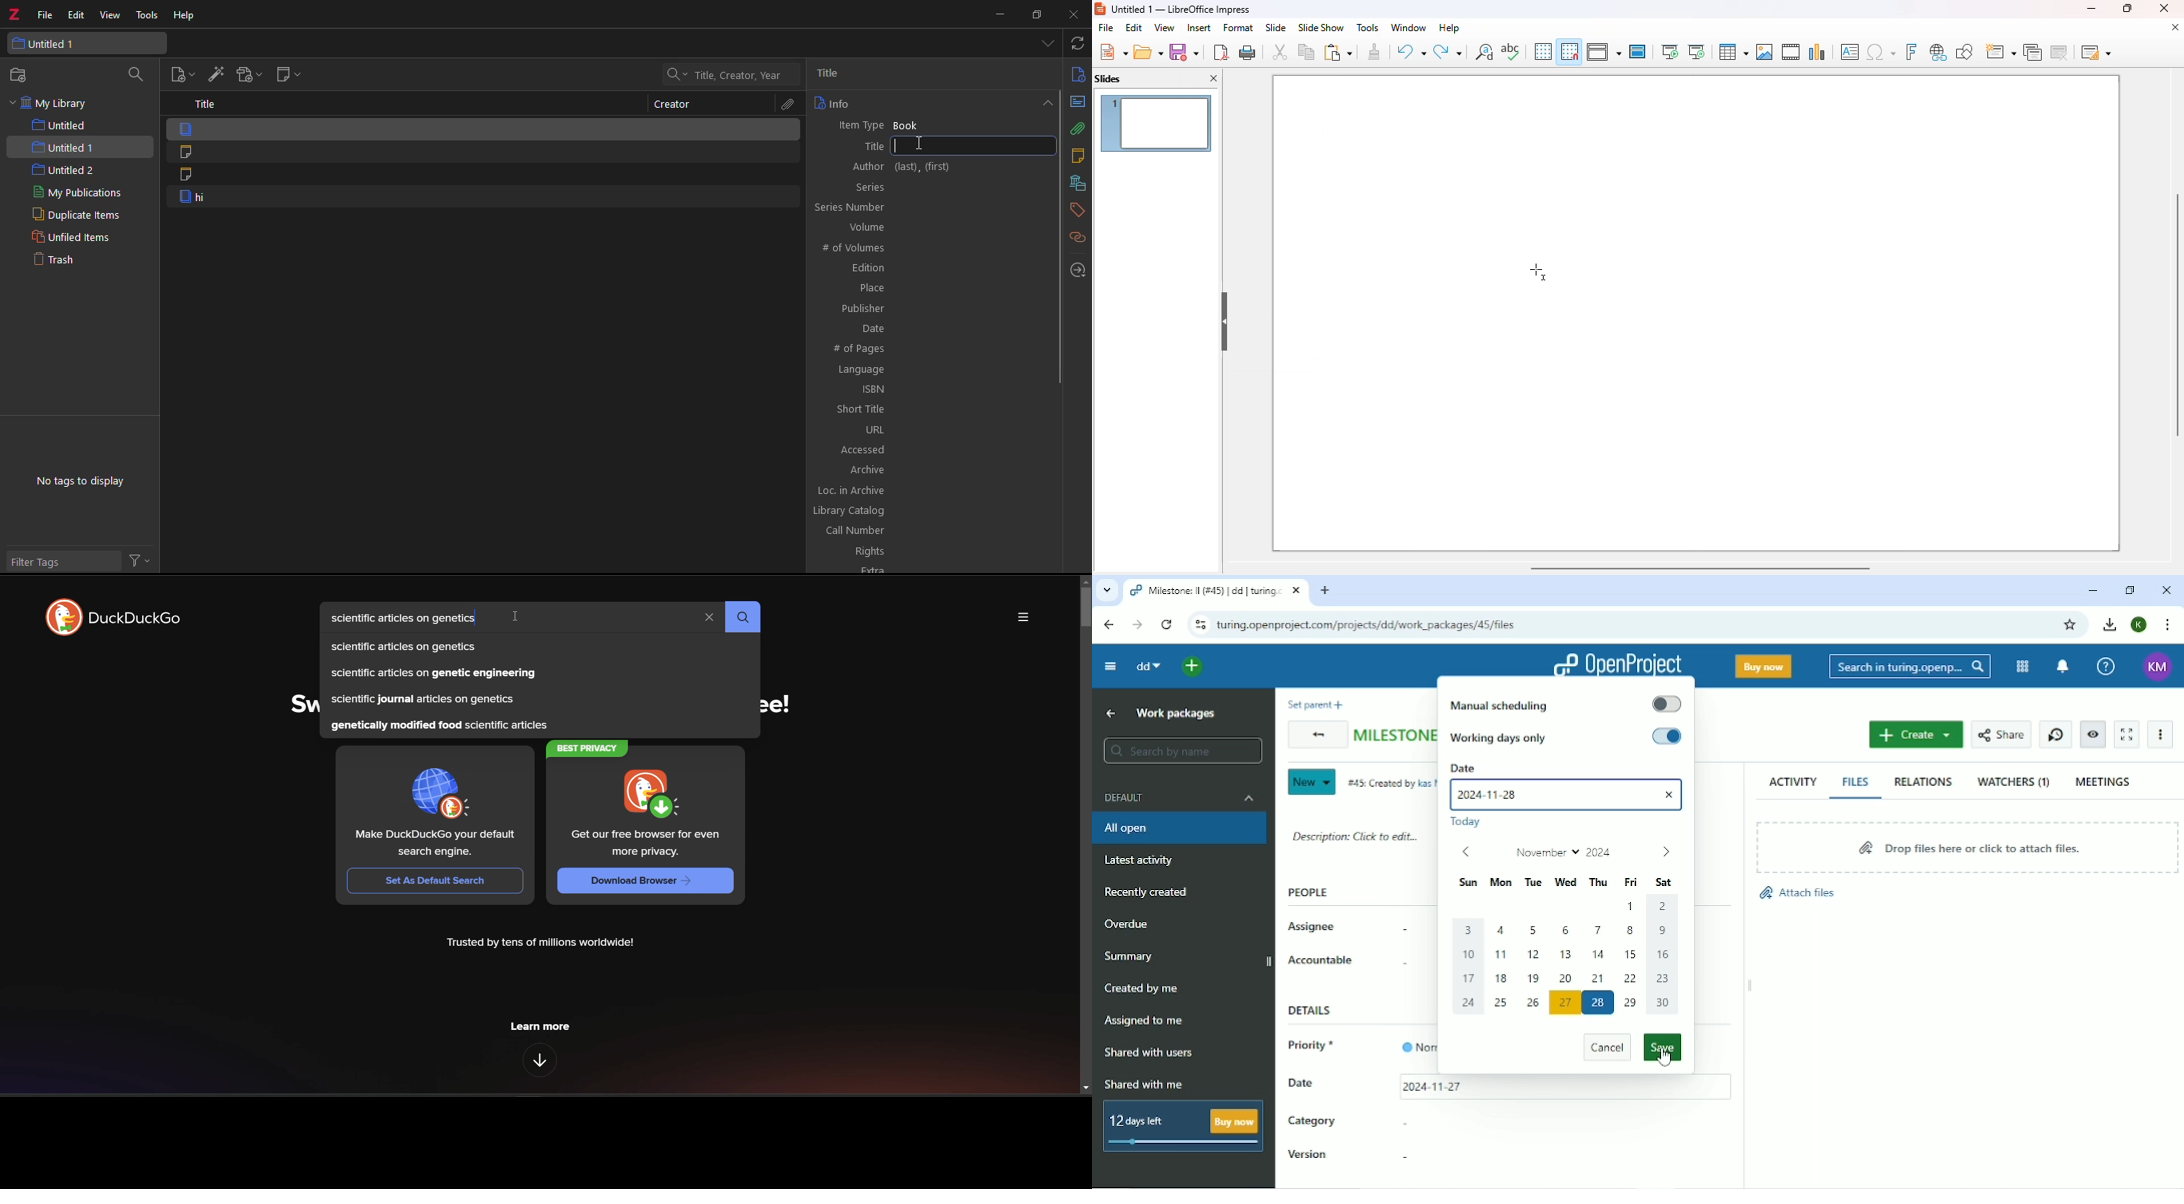 The image size is (2184, 1204). What do you see at coordinates (1106, 28) in the screenshot?
I see `file` at bounding box center [1106, 28].